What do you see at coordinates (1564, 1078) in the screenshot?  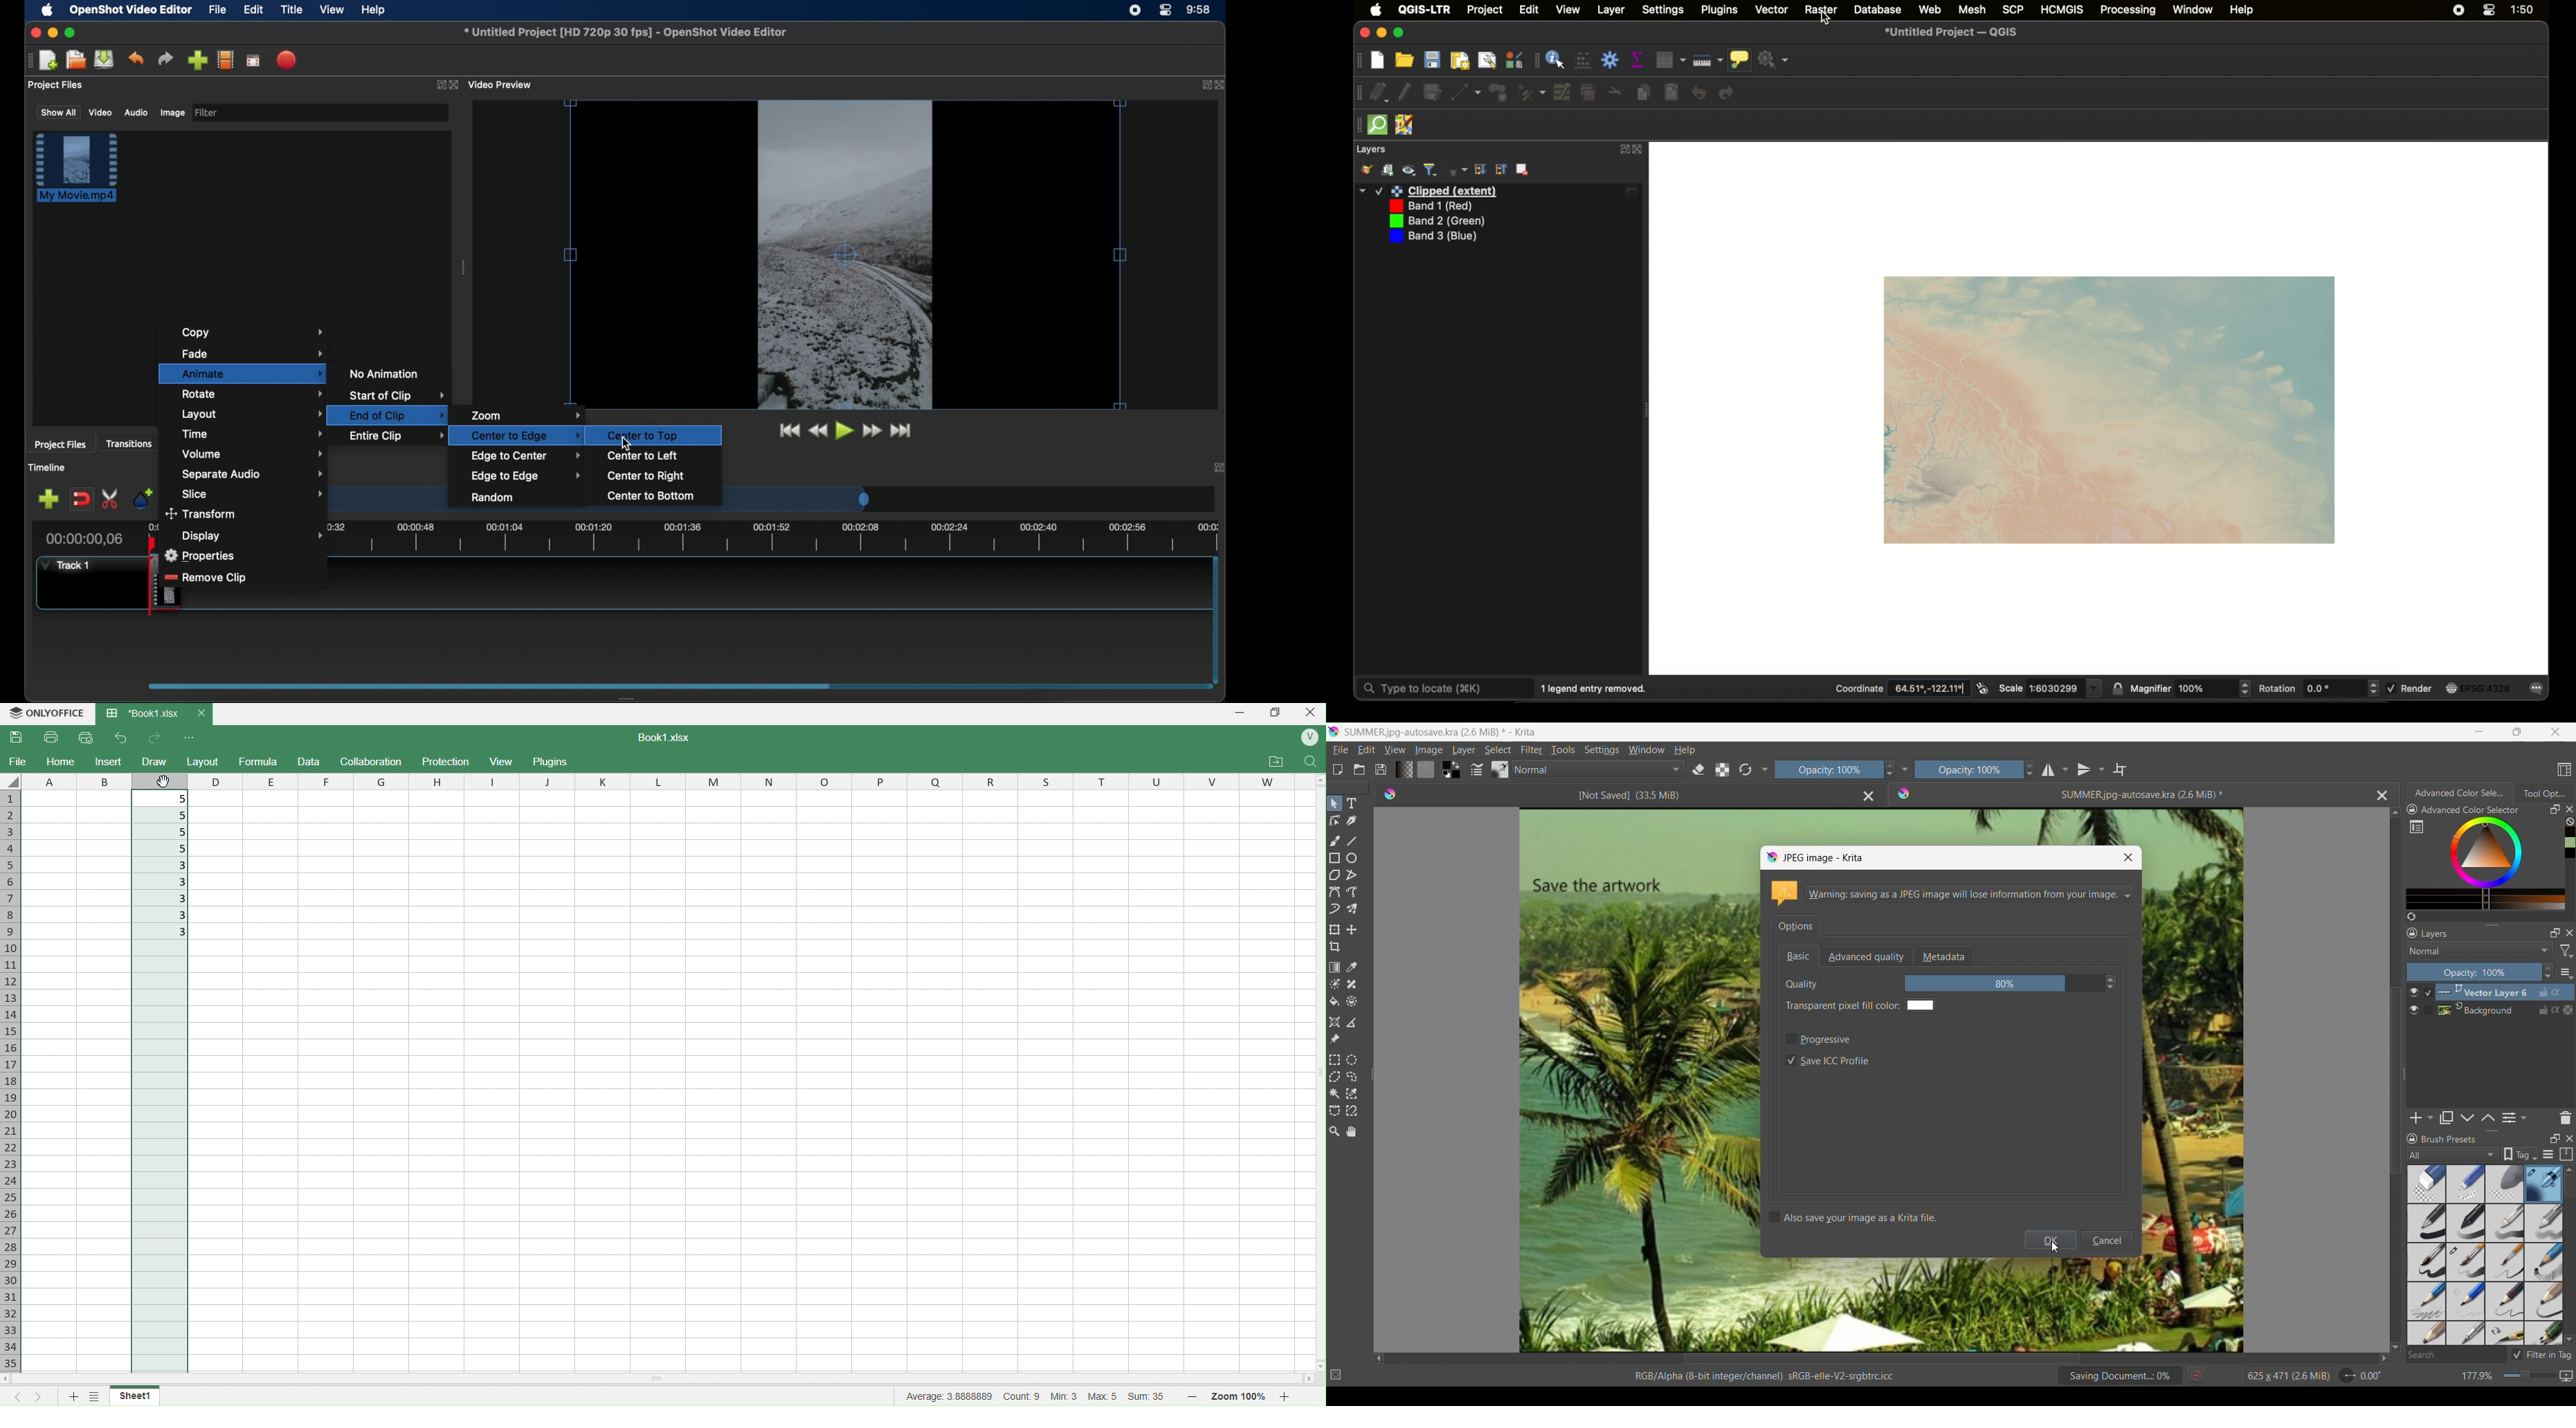 I see `Image/Artwork space` at bounding box center [1564, 1078].